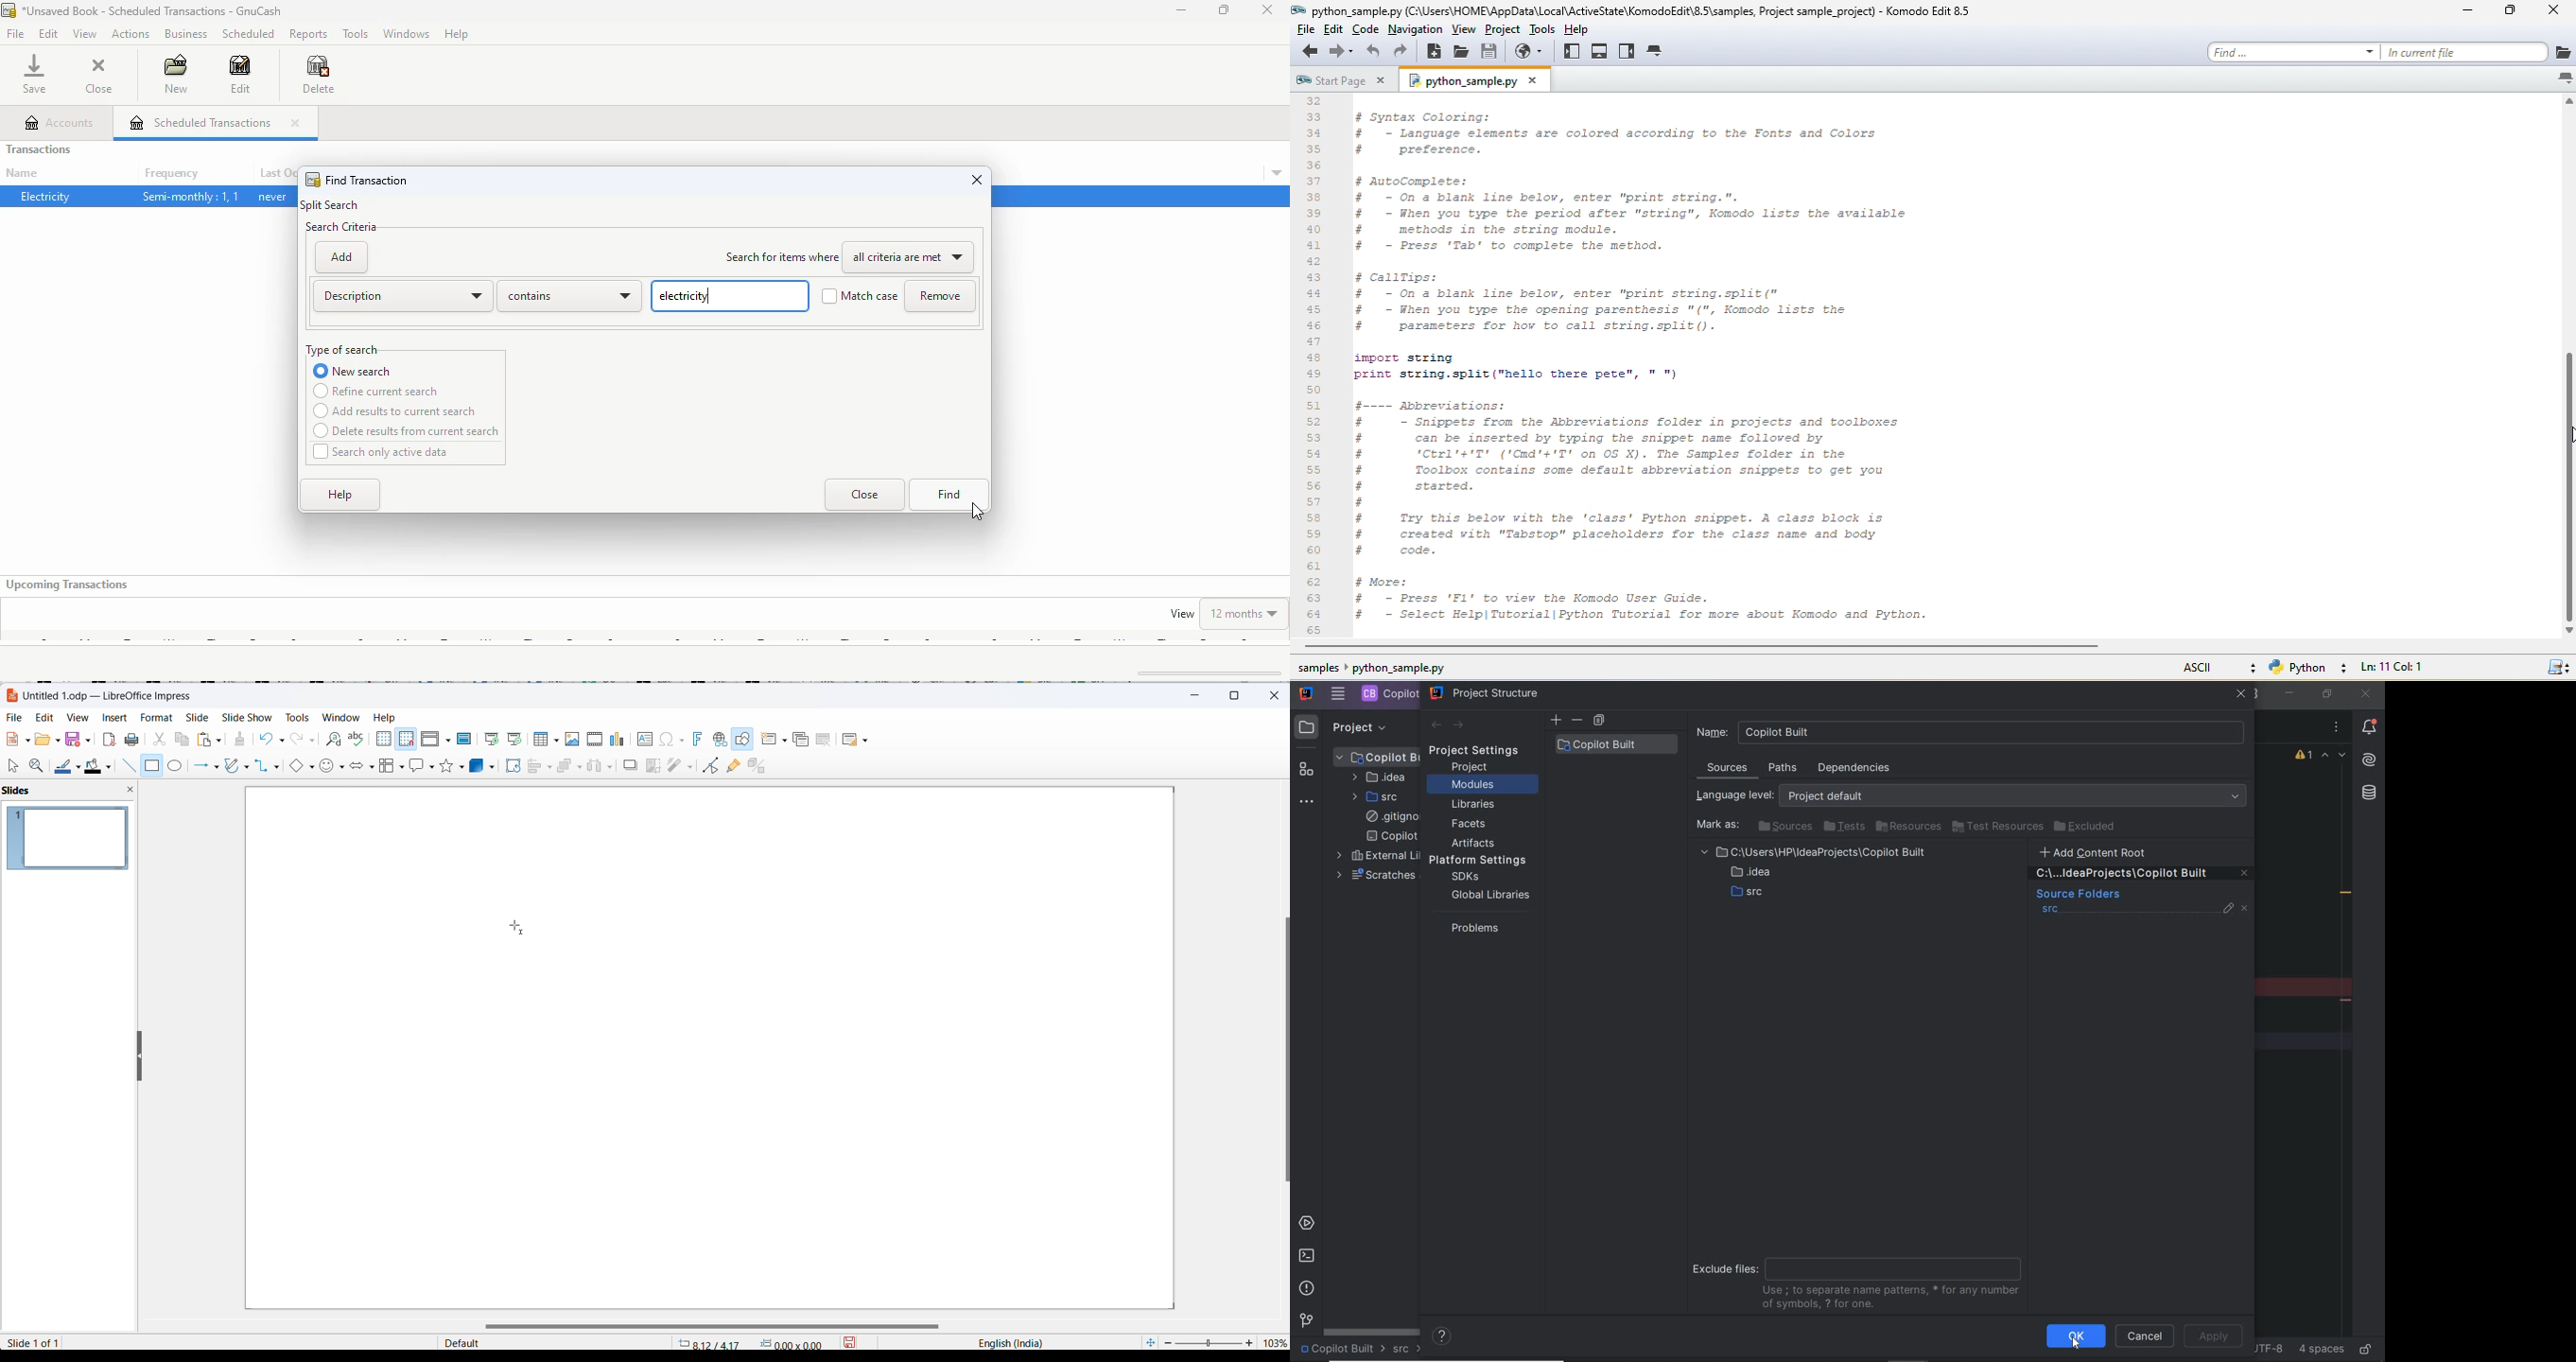 This screenshot has width=2576, height=1372. What do you see at coordinates (200, 122) in the screenshot?
I see `scheduled transactions` at bounding box center [200, 122].